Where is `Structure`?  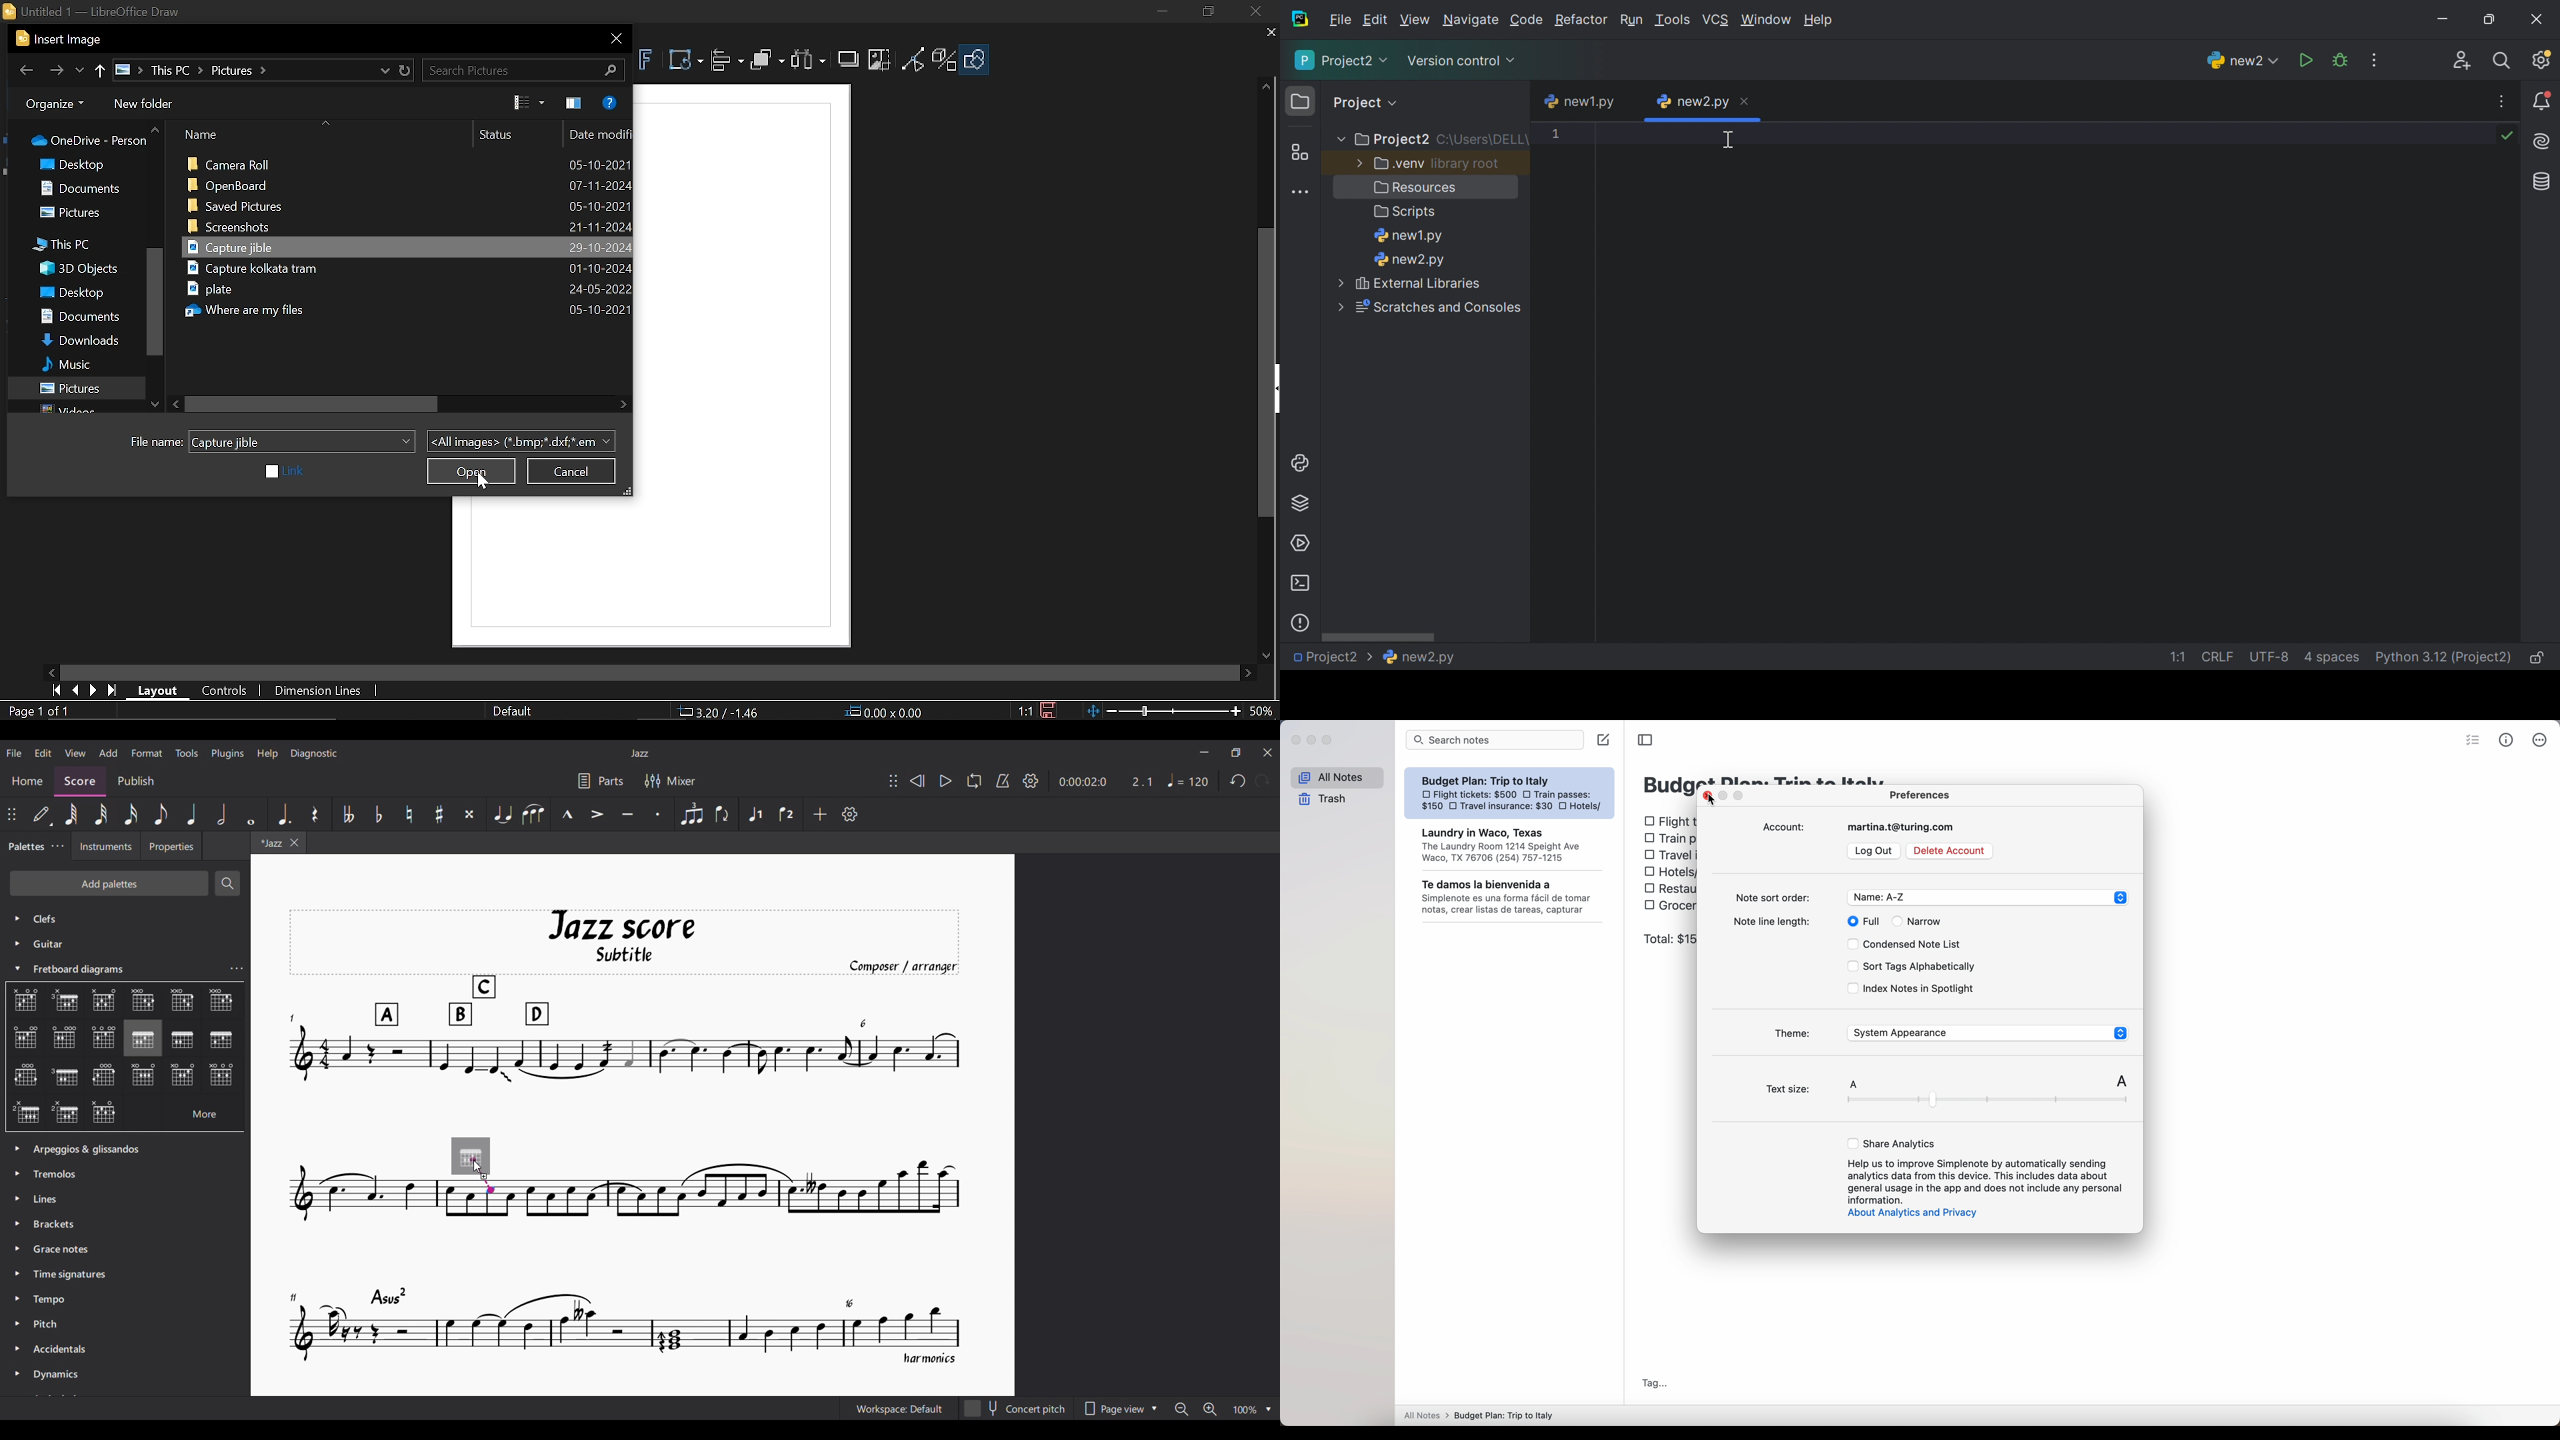
Structure is located at coordinates (1301, 153).